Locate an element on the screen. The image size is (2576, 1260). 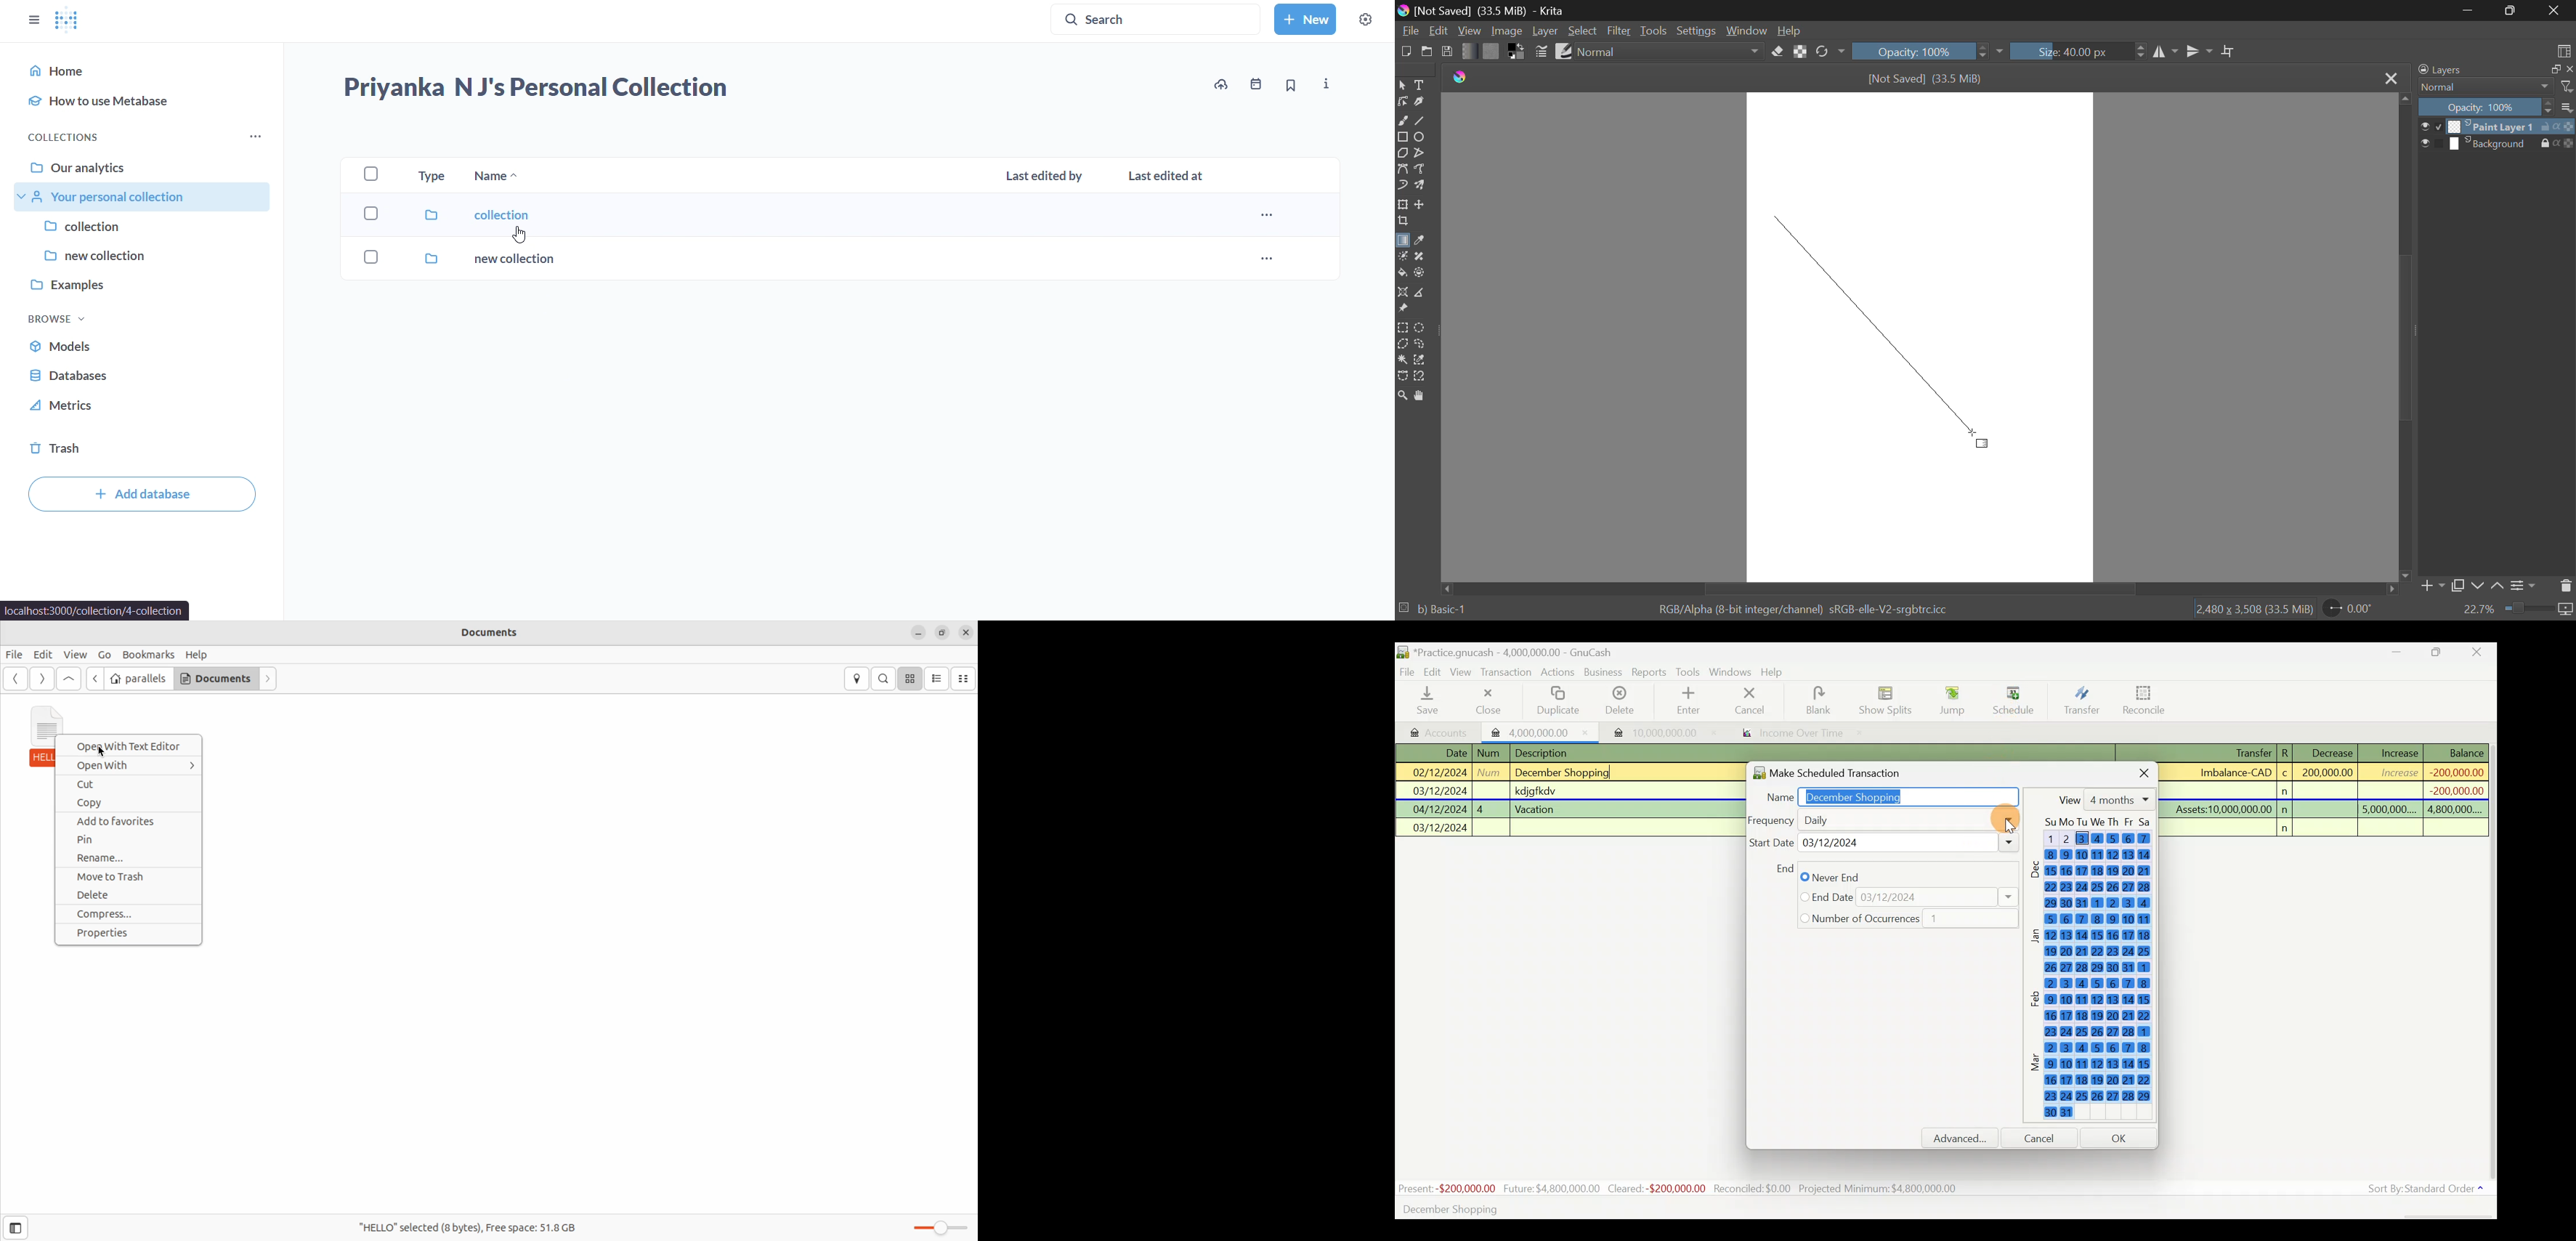
Multibrush Tool is located at coordinates (1419, 186).